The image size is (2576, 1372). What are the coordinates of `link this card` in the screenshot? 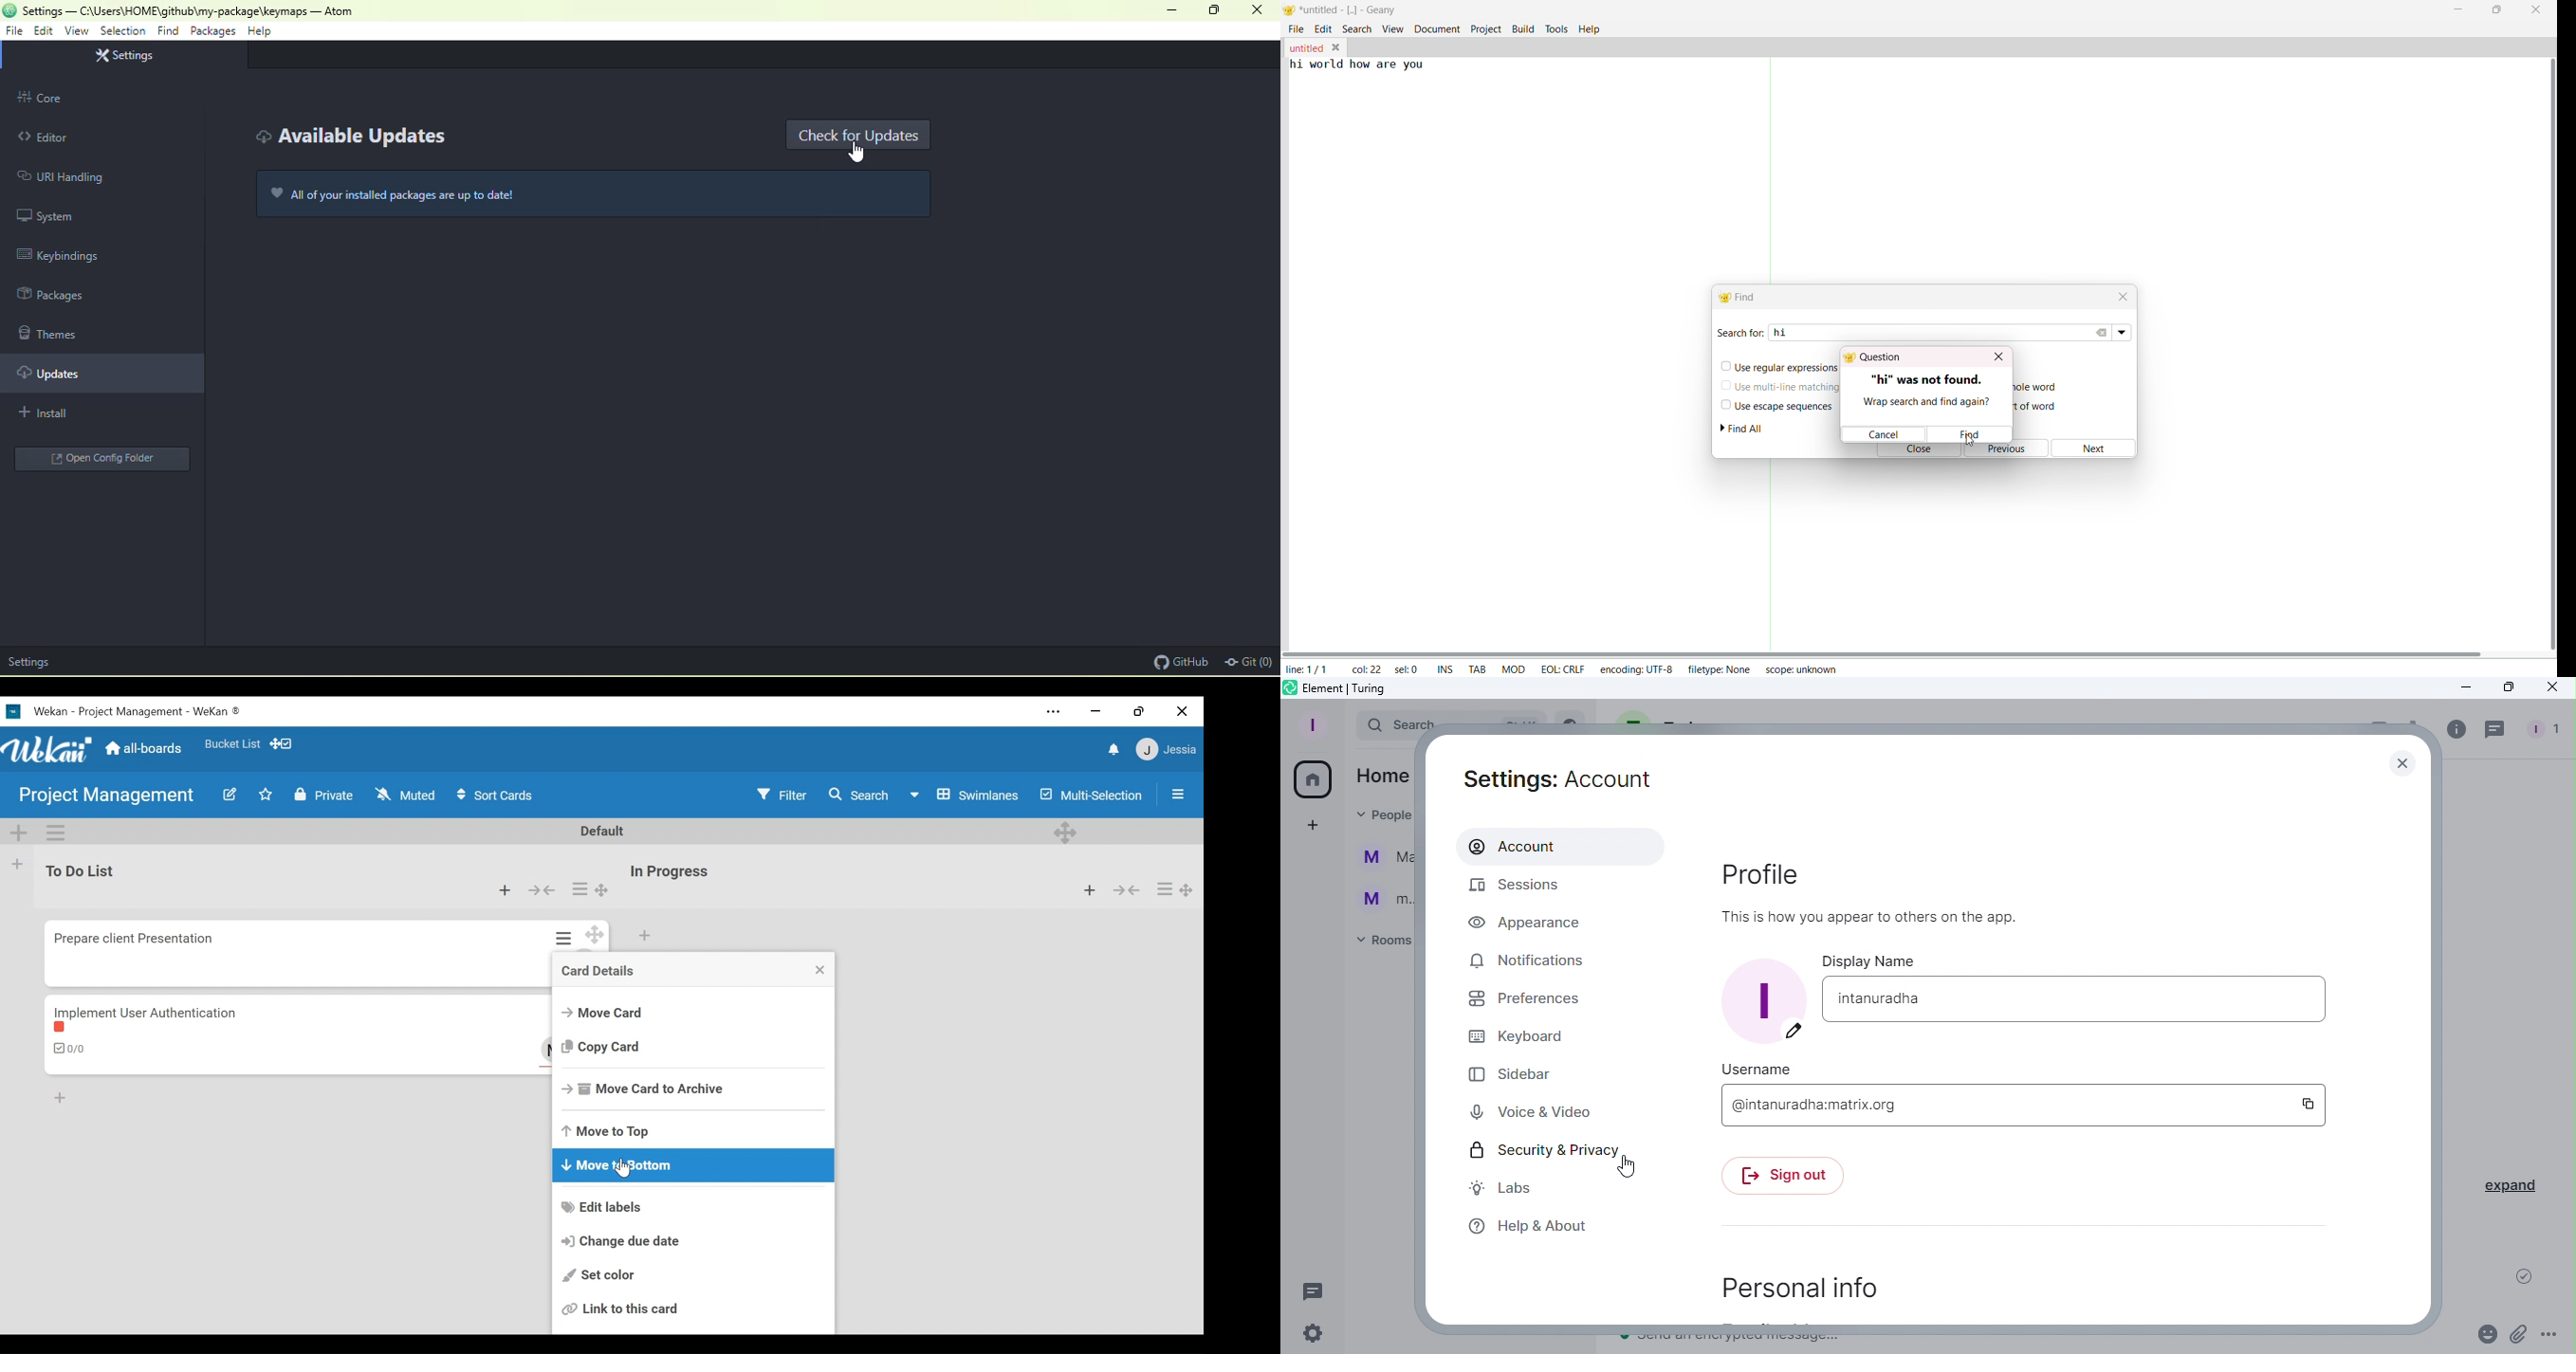 It's located at (621, 1311).